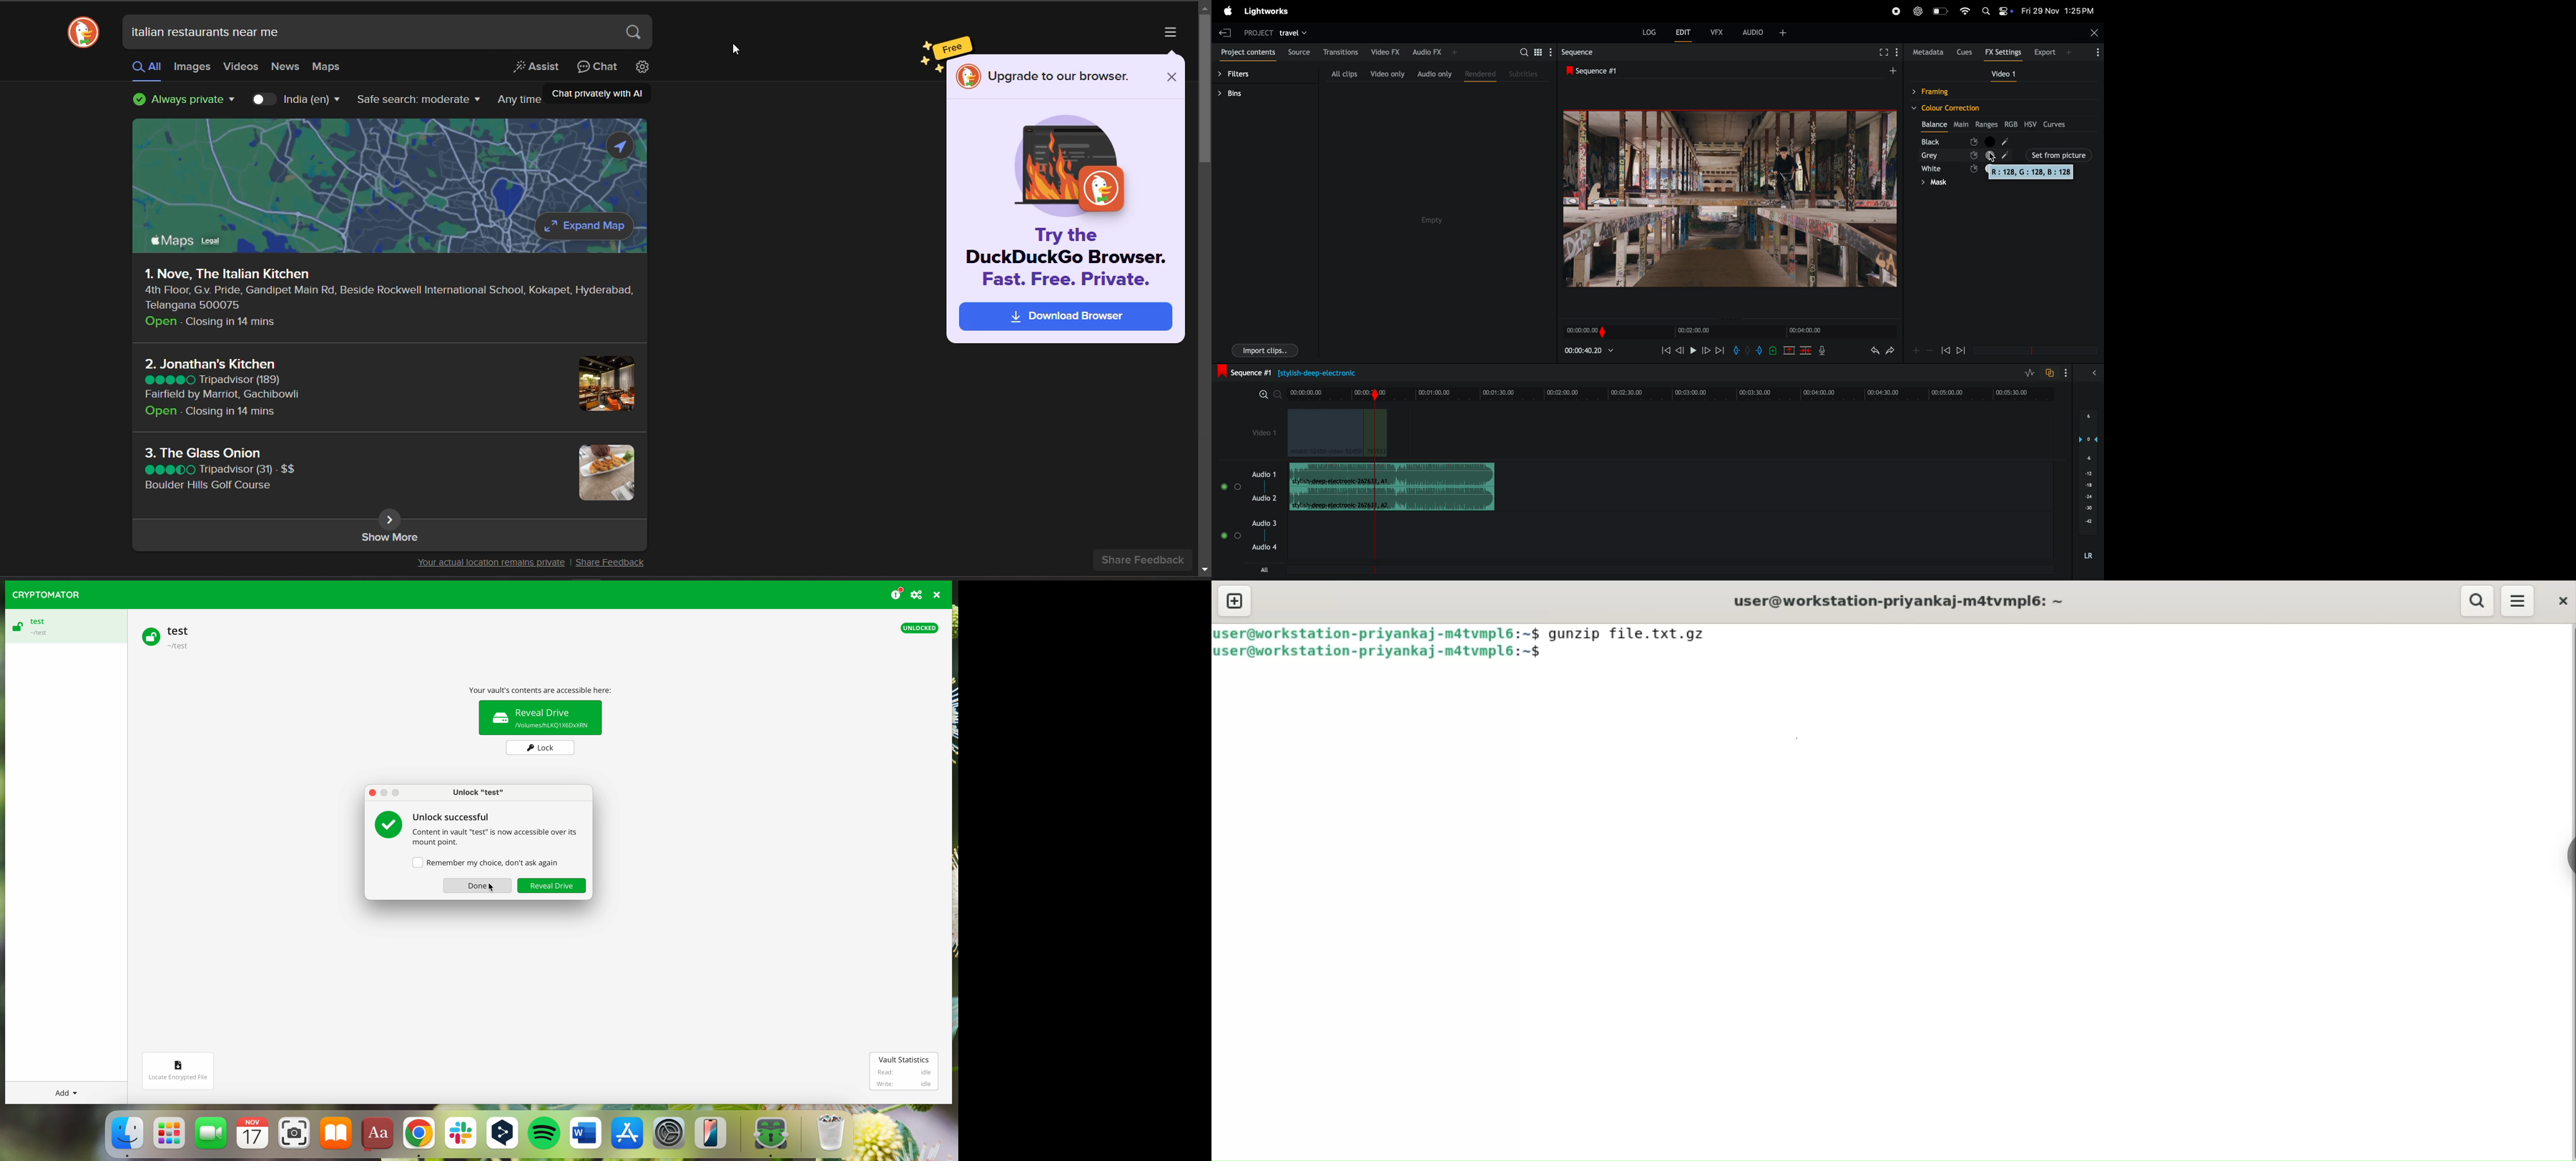 The width and height of the screenshot is (2576, 1176). Describe the element at coordinates (607, 471) in the screenshot. I see `image of The Glass Onion` at that location.